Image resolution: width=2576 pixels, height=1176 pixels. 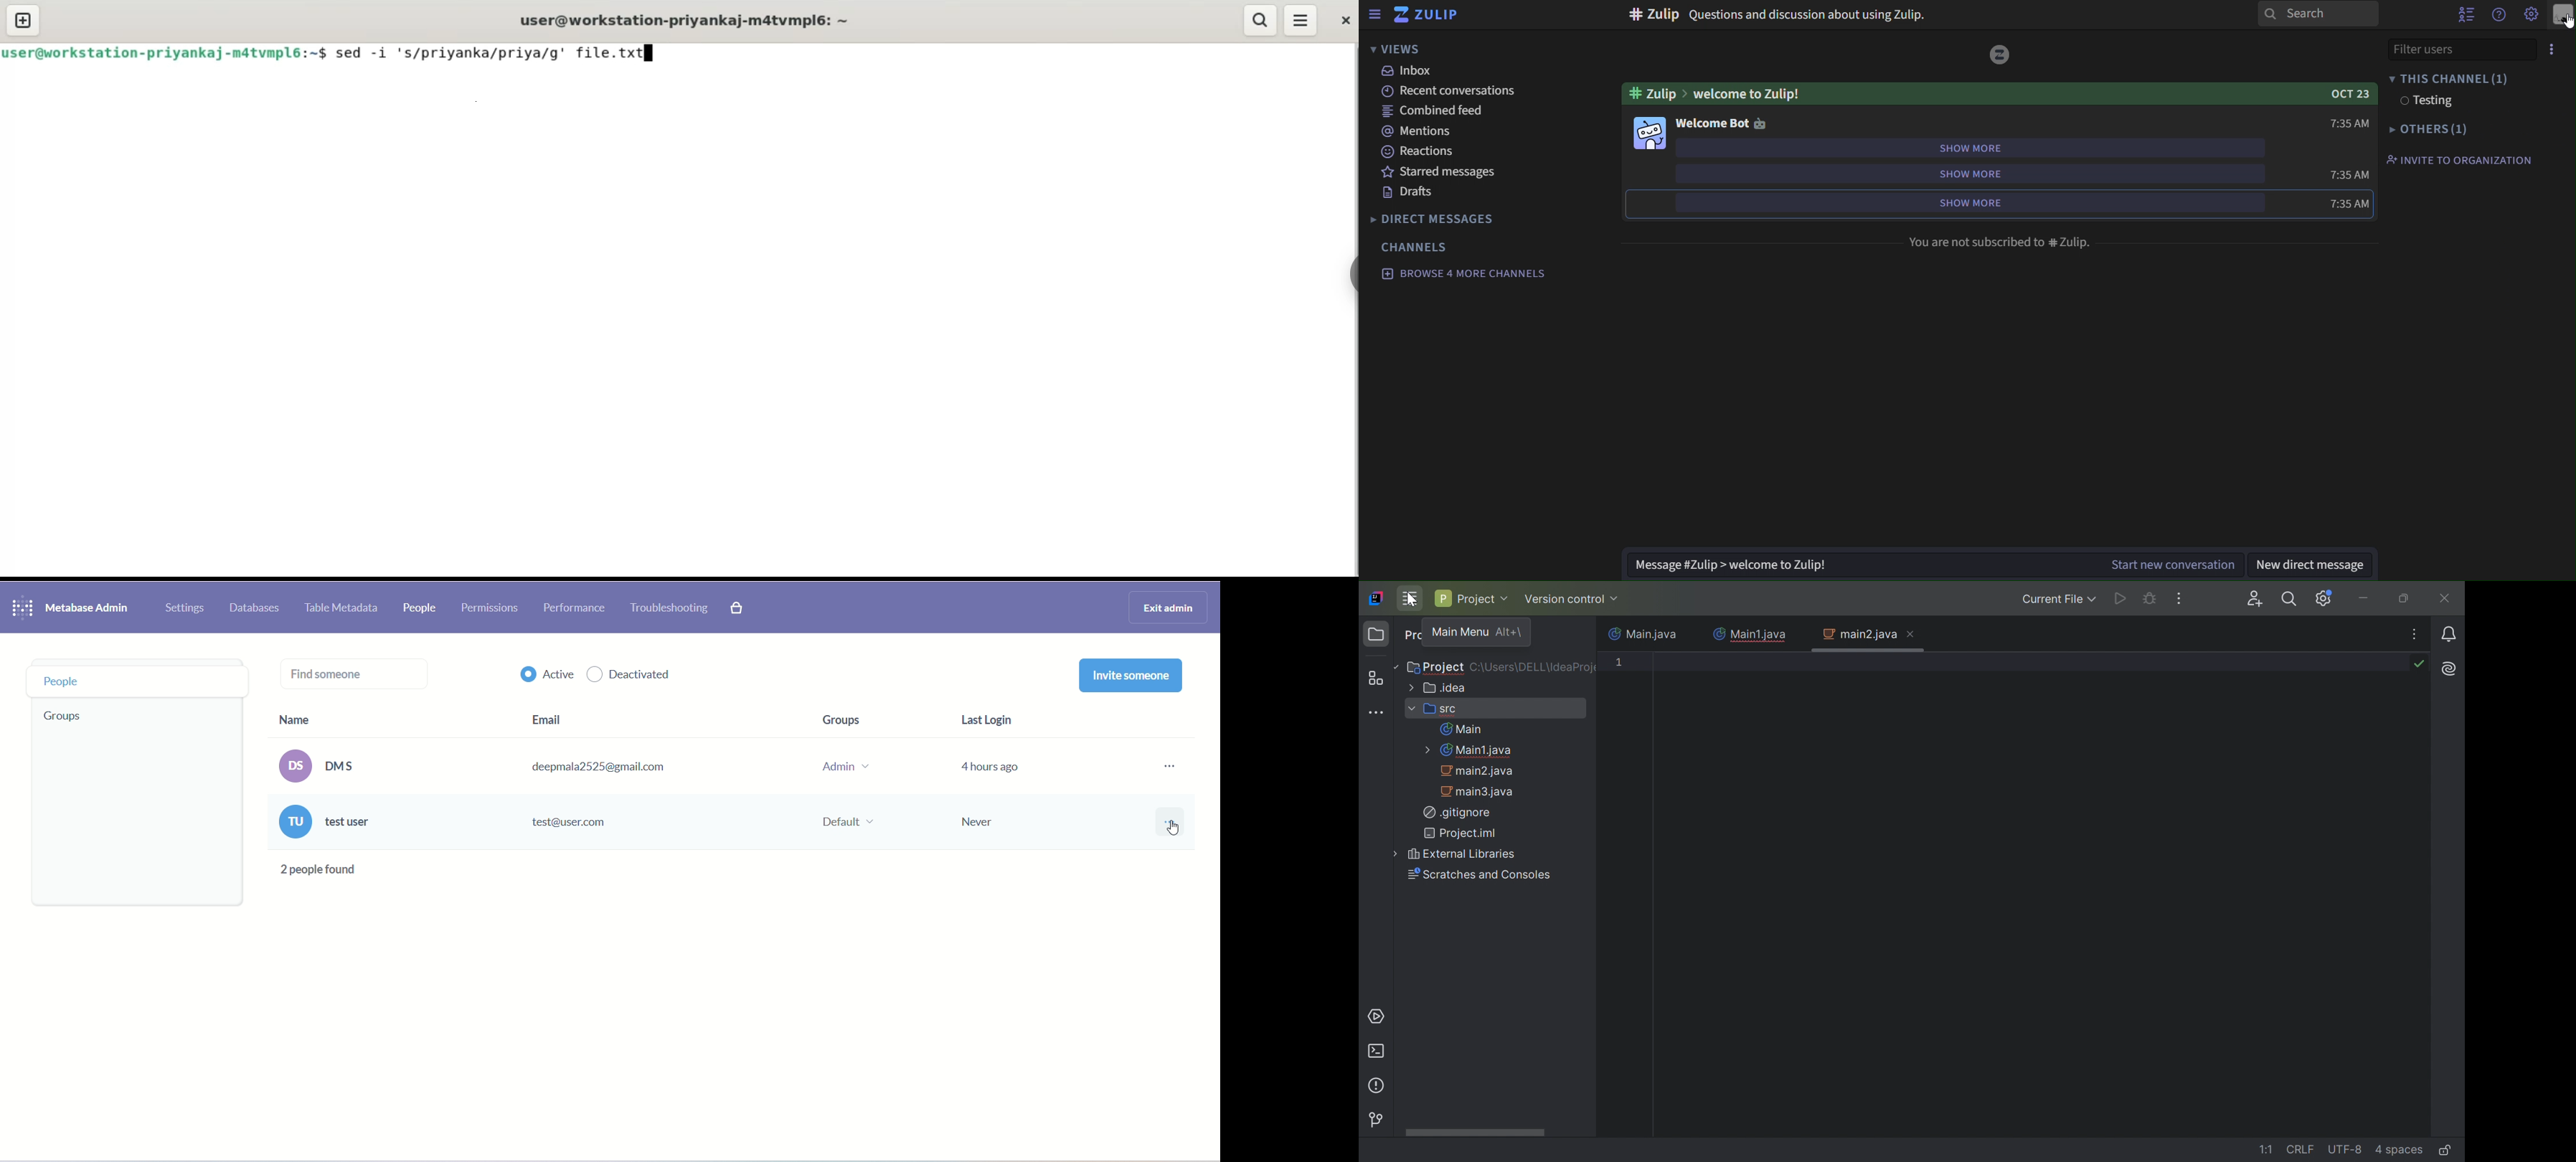 What do you see at coordinates (1417, 247) in the screenshot?
I see `channels` at bounding box center [1417, 247].